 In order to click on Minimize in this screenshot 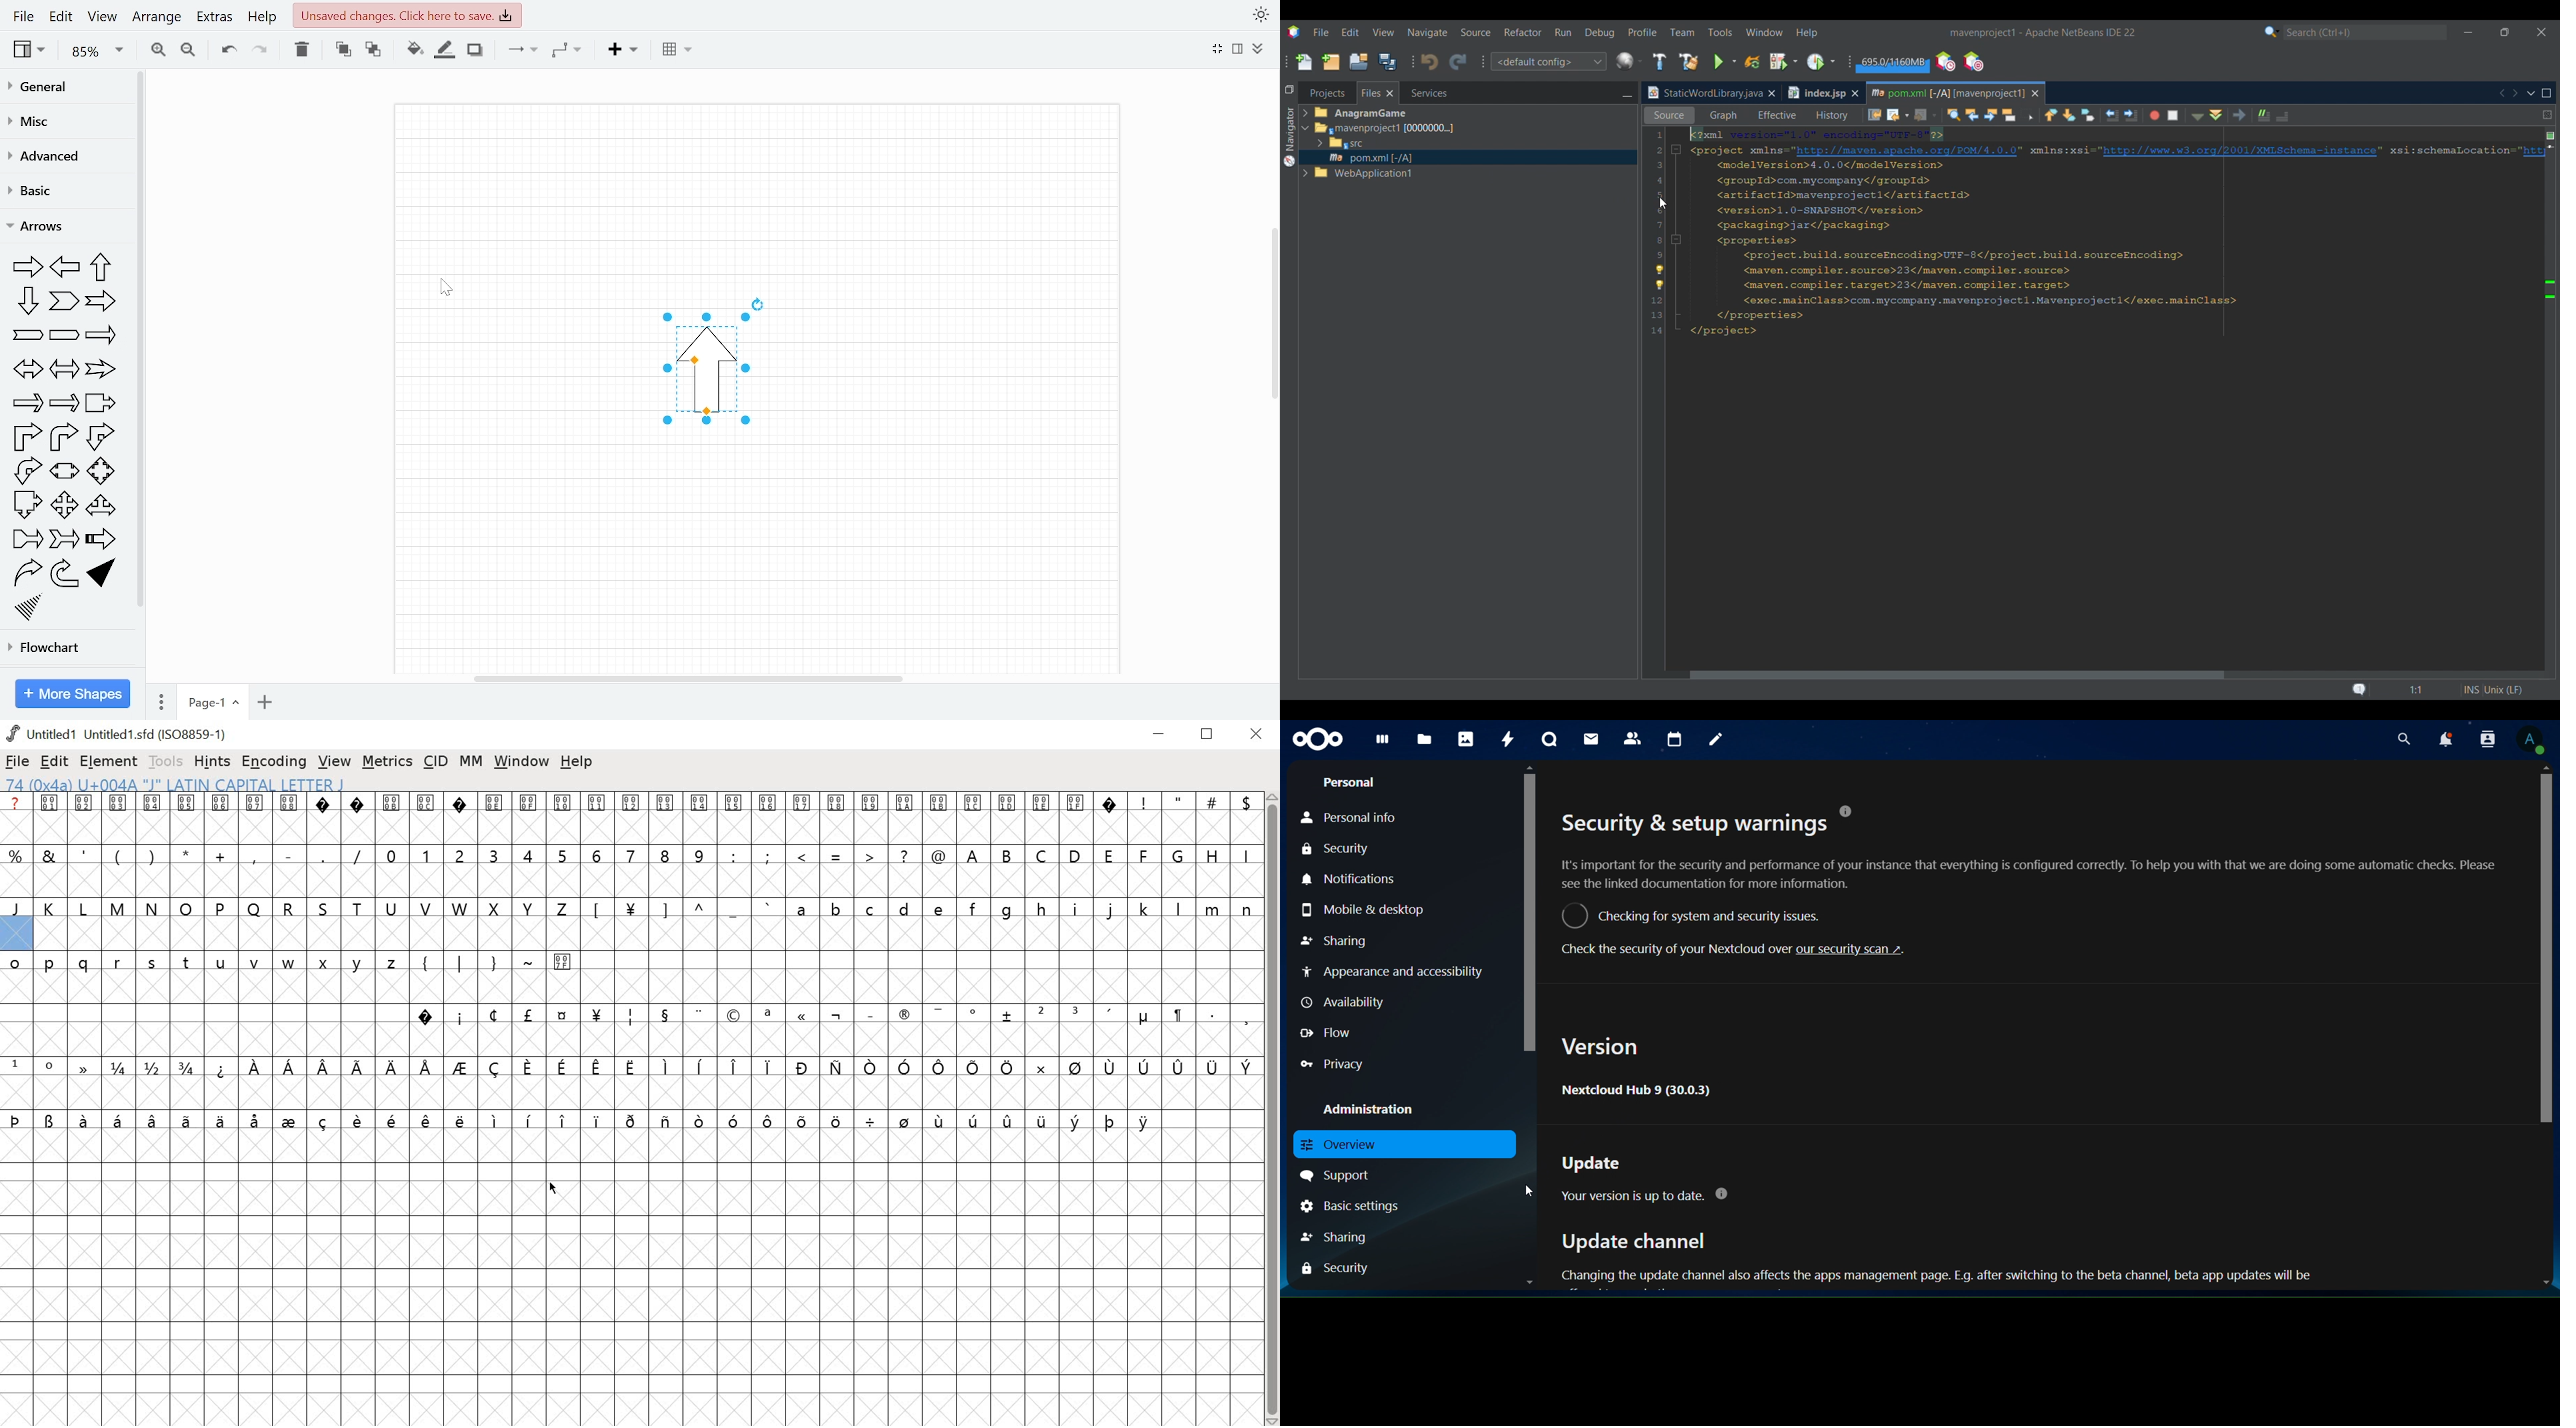, I will do `click(2468, 33)`.